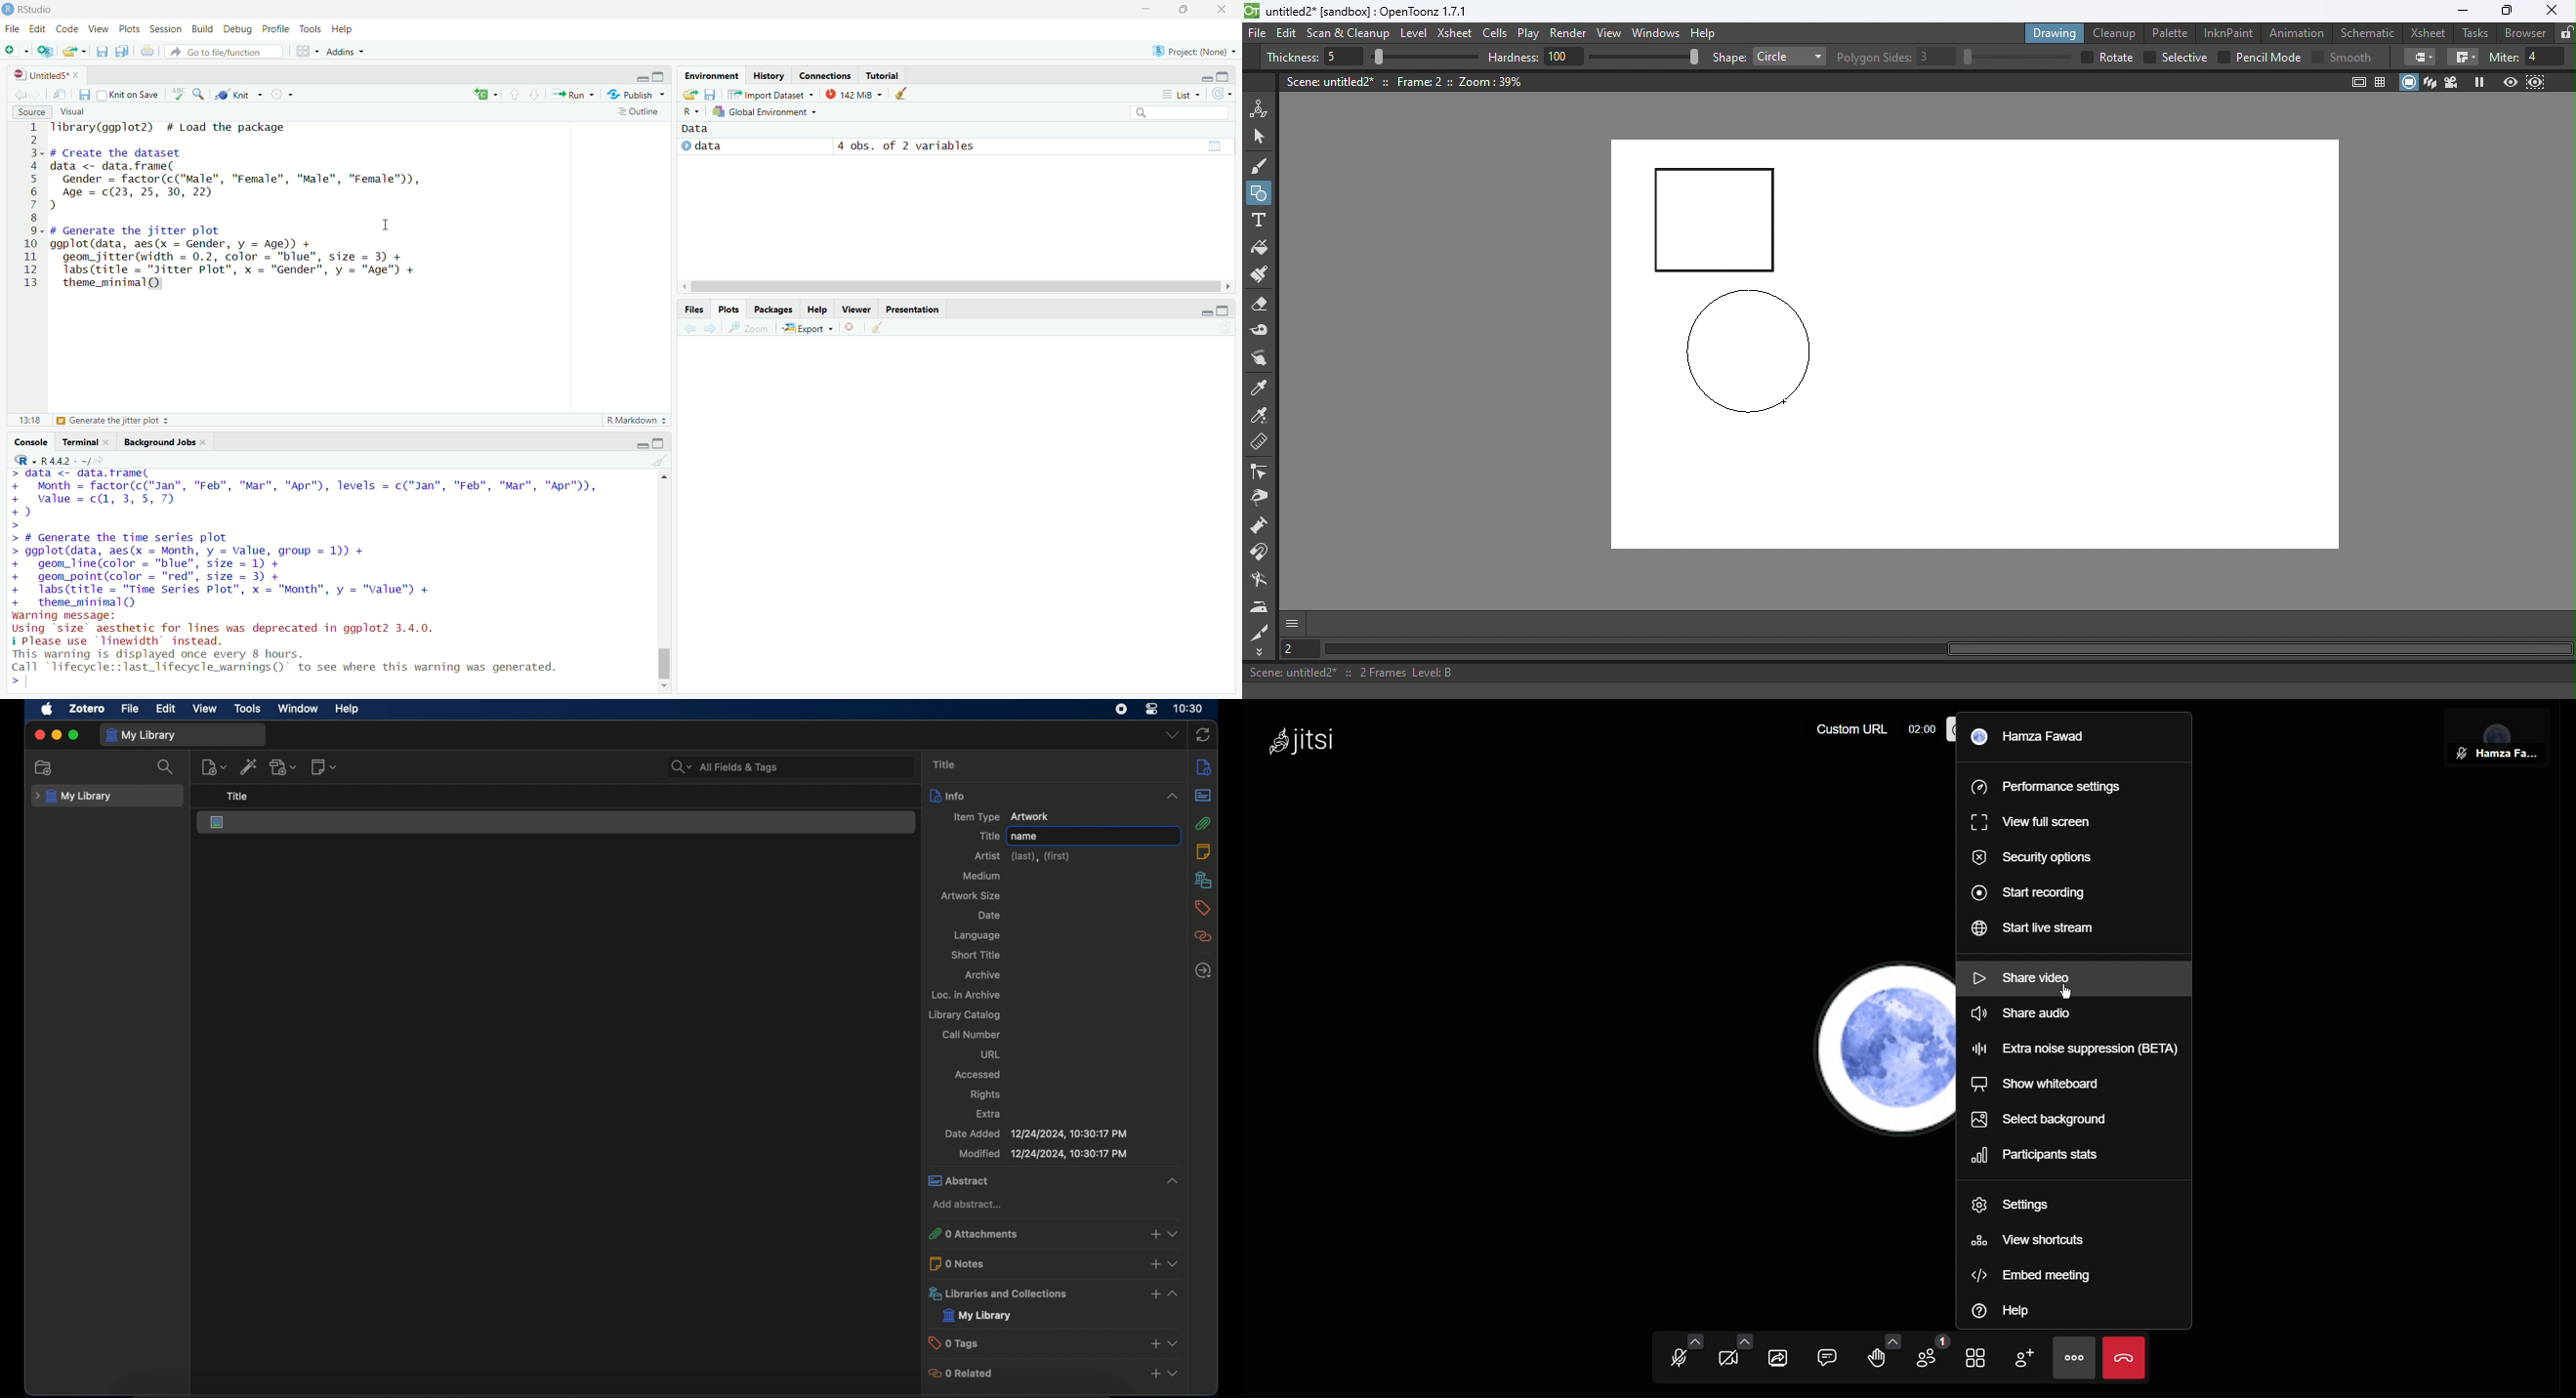 This screenshot has height=1400, width=2576. What do you see at coordinates (987, 1343) in the screenshot?
I see `0 tags` at bounding box center [987, 1343].